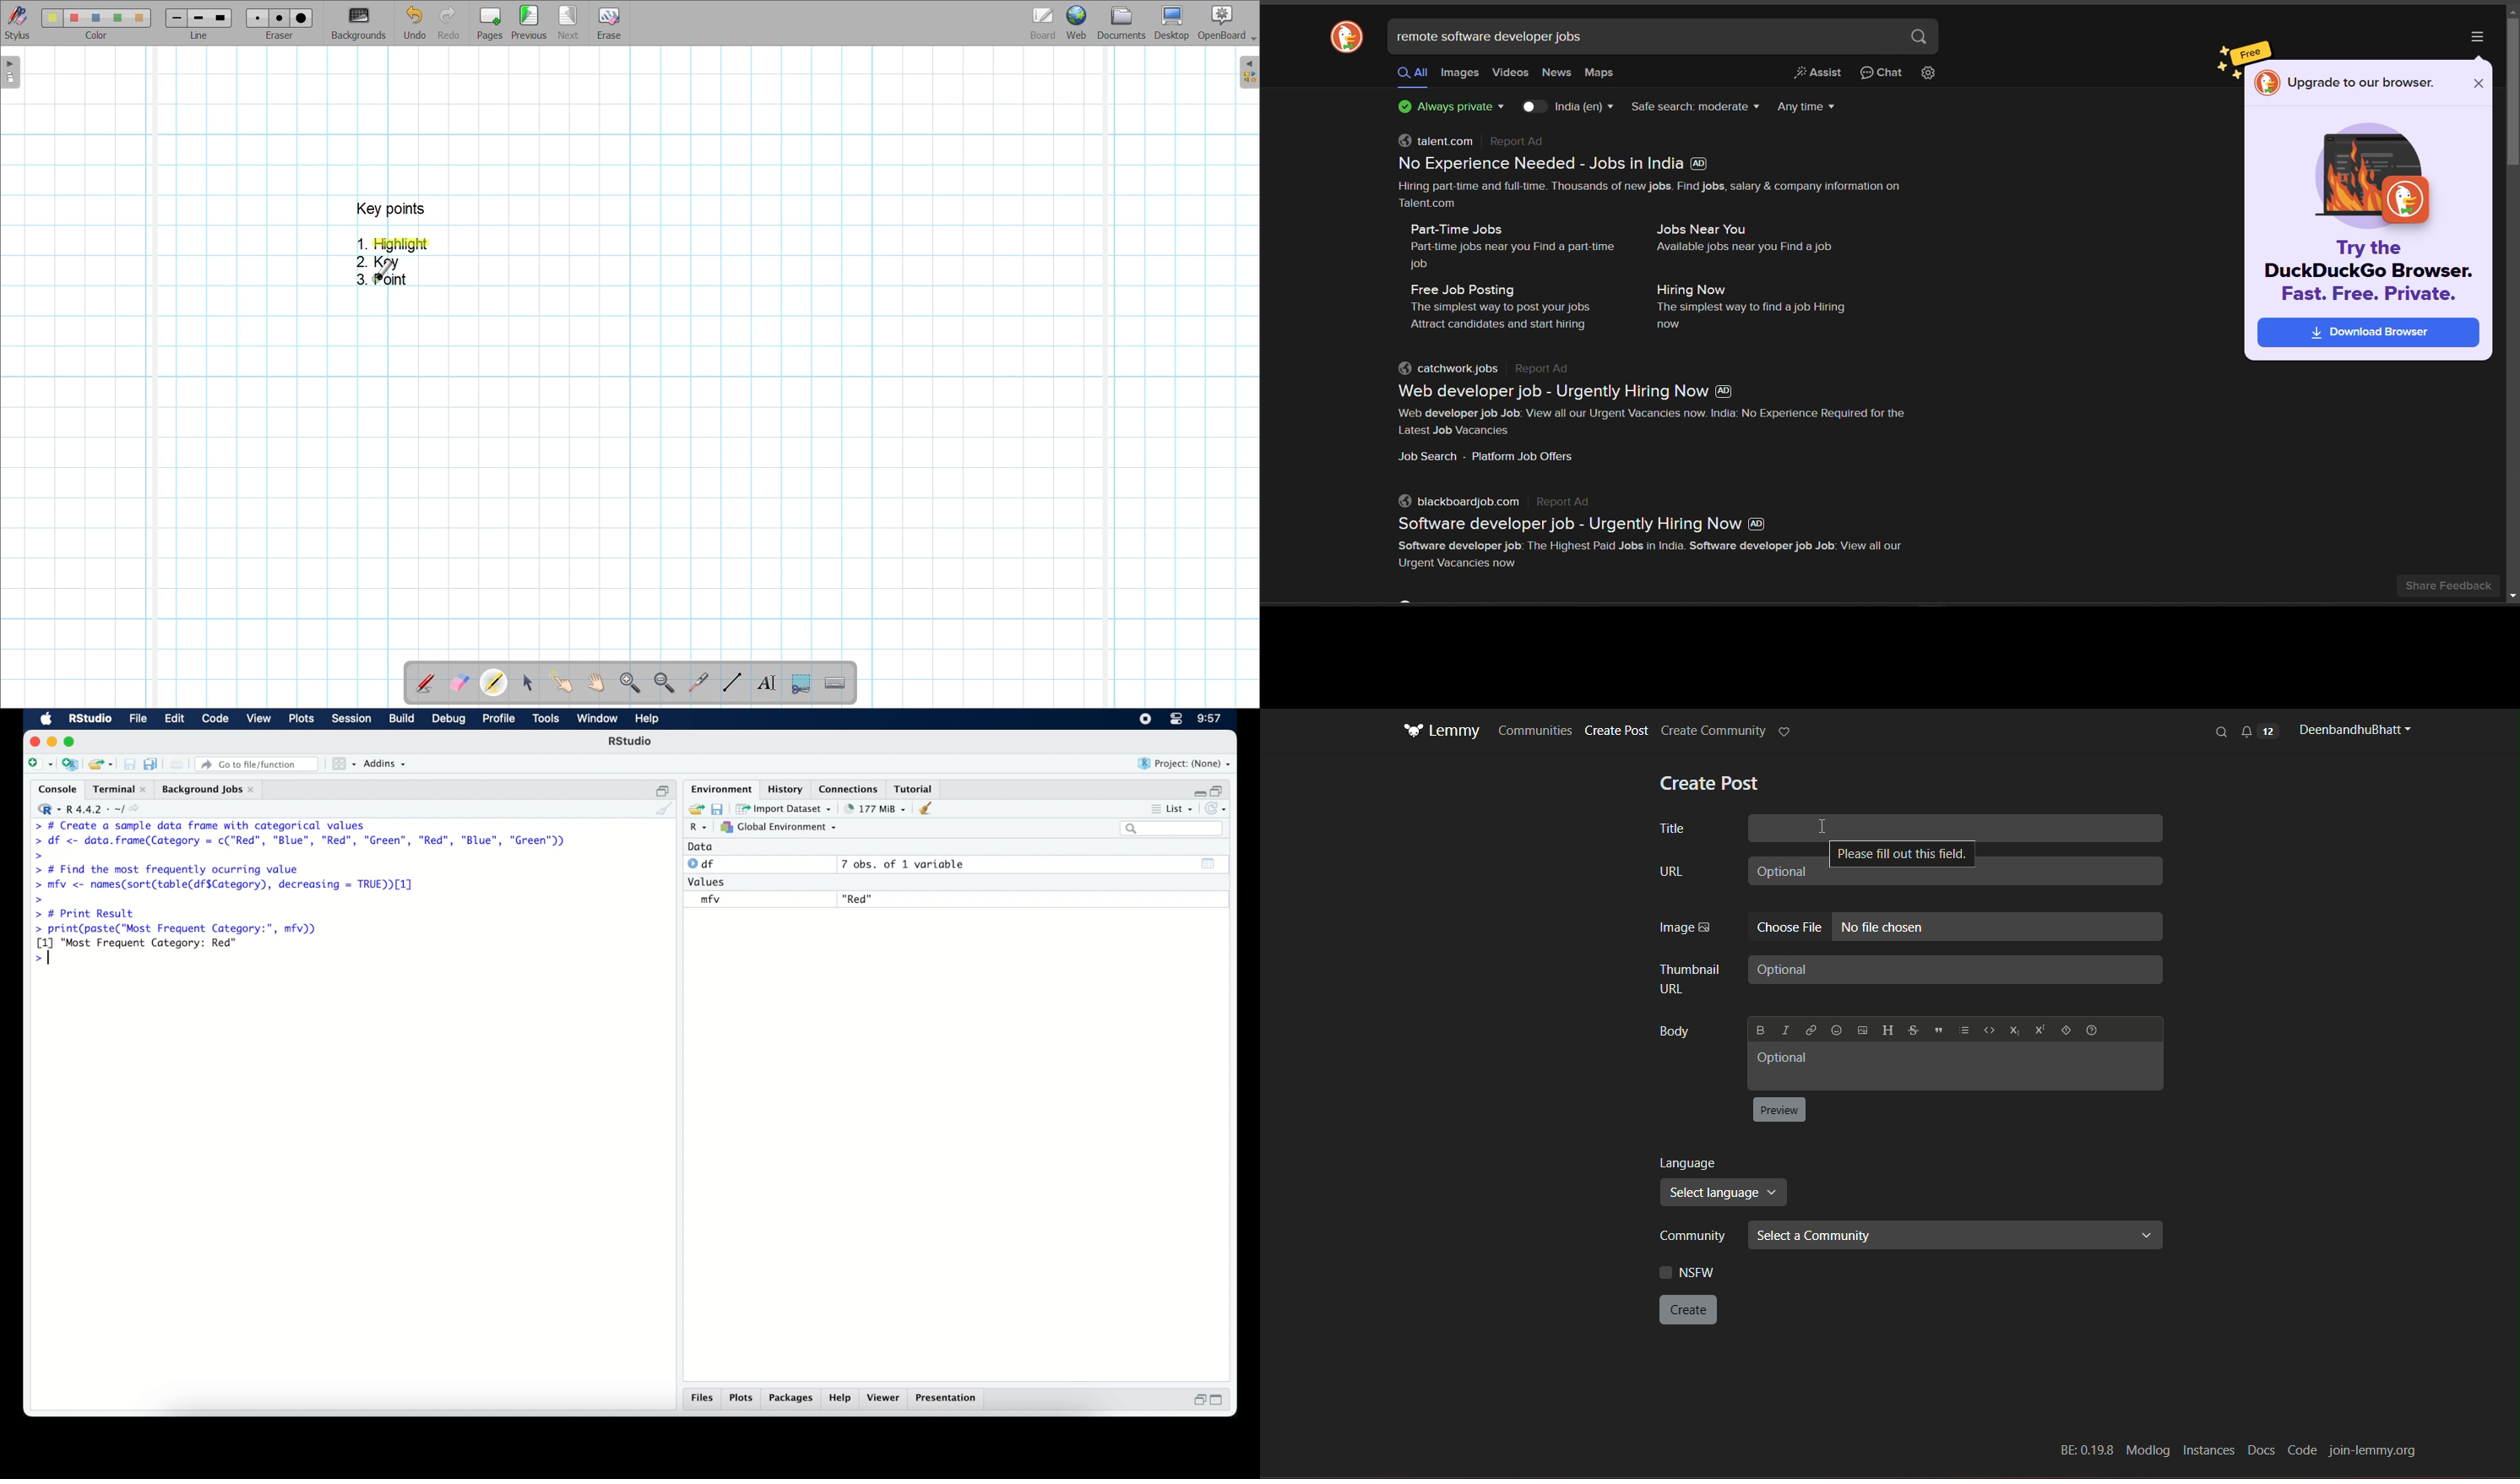  What do you see at coordinates (47, 959) in the screenshot?
I see `command prompt` at bounding box center [47, 959].